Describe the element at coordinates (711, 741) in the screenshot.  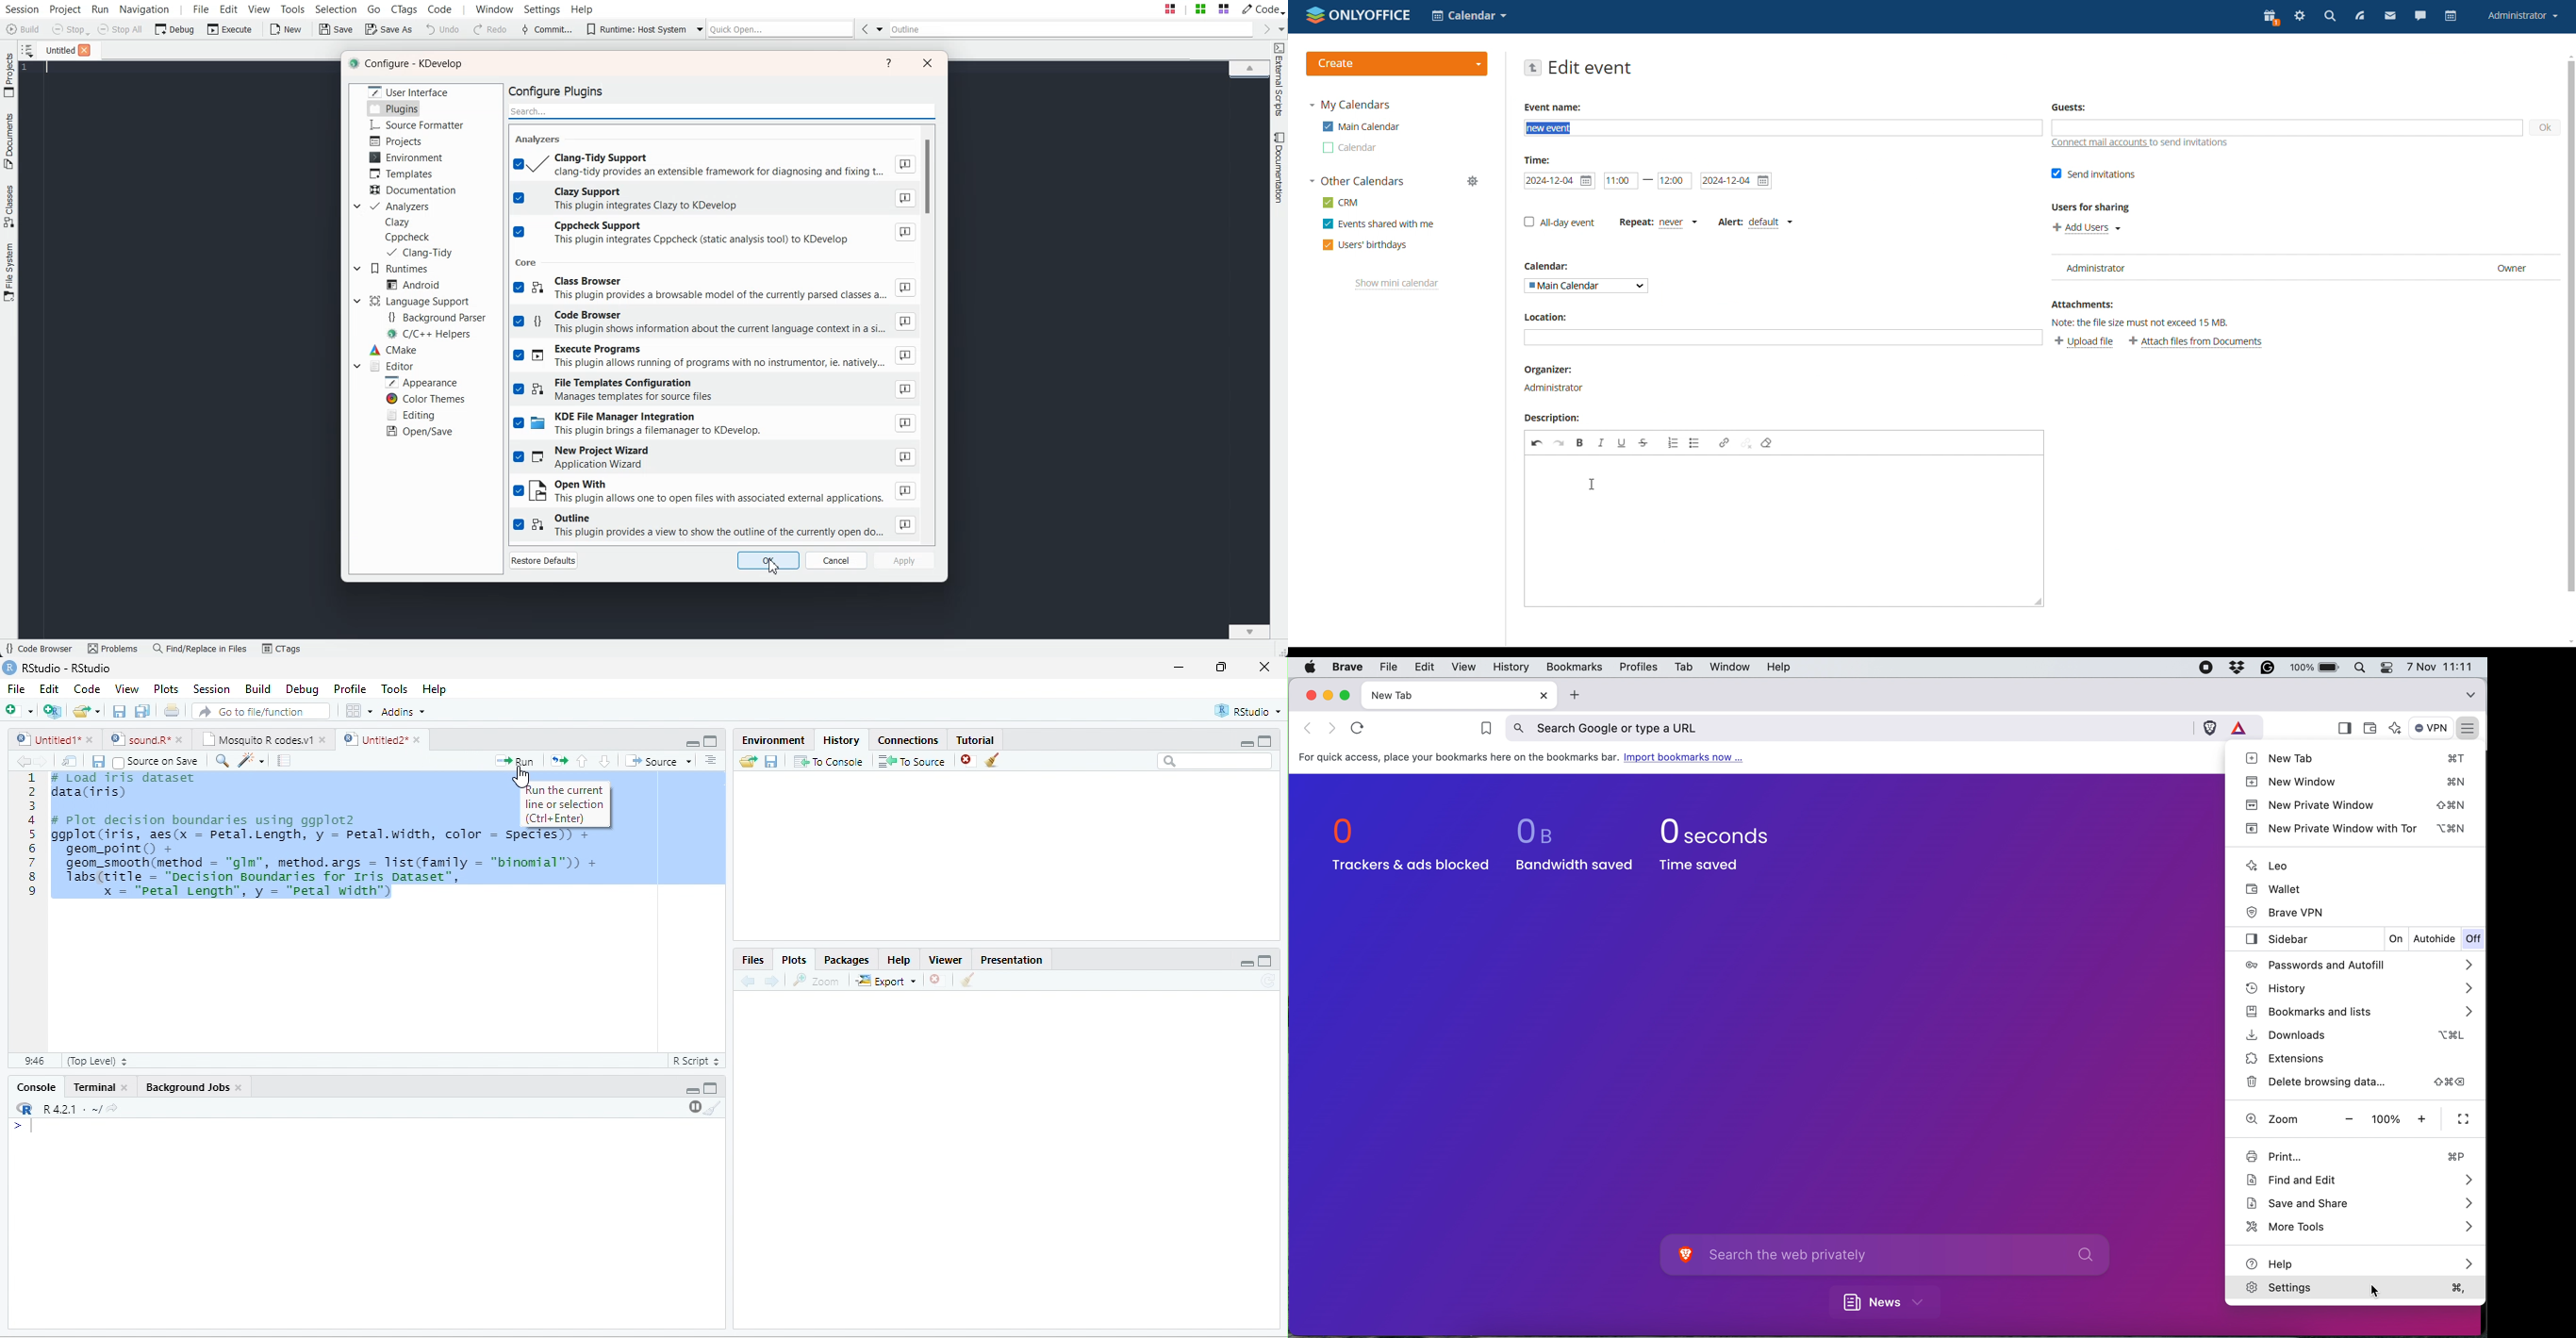
I see `maximize` at that location.